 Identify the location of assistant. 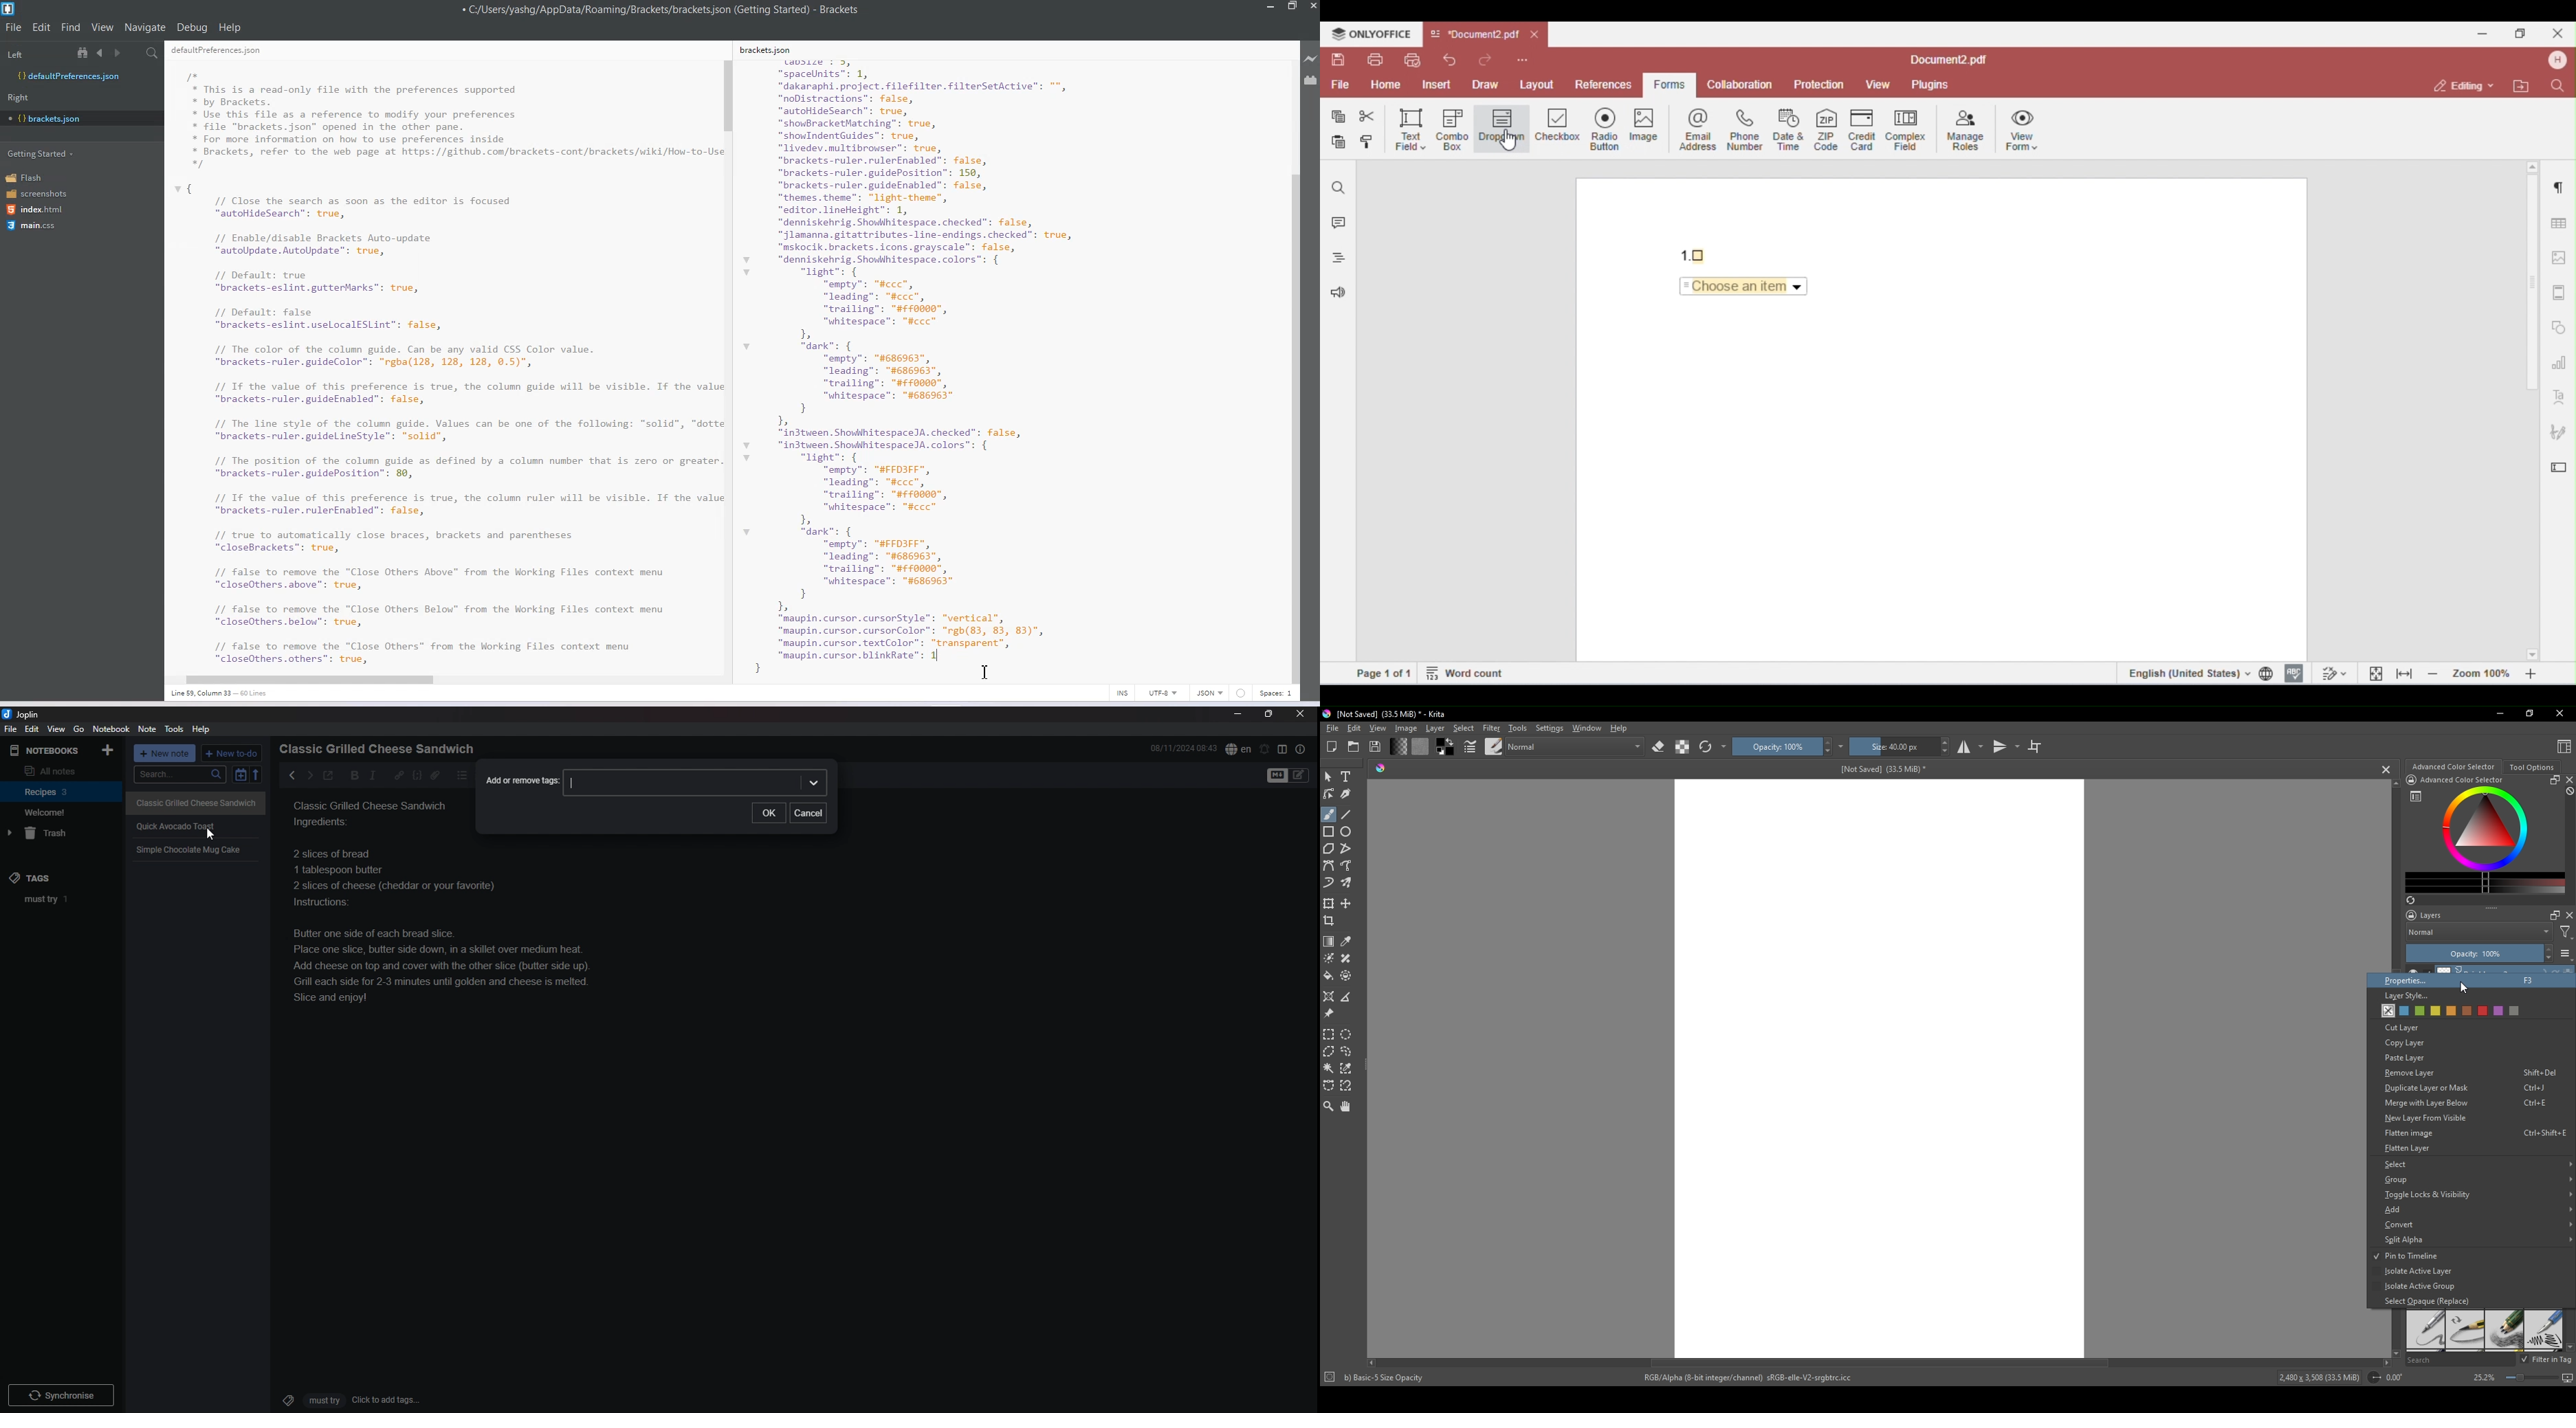
(1329, 996).